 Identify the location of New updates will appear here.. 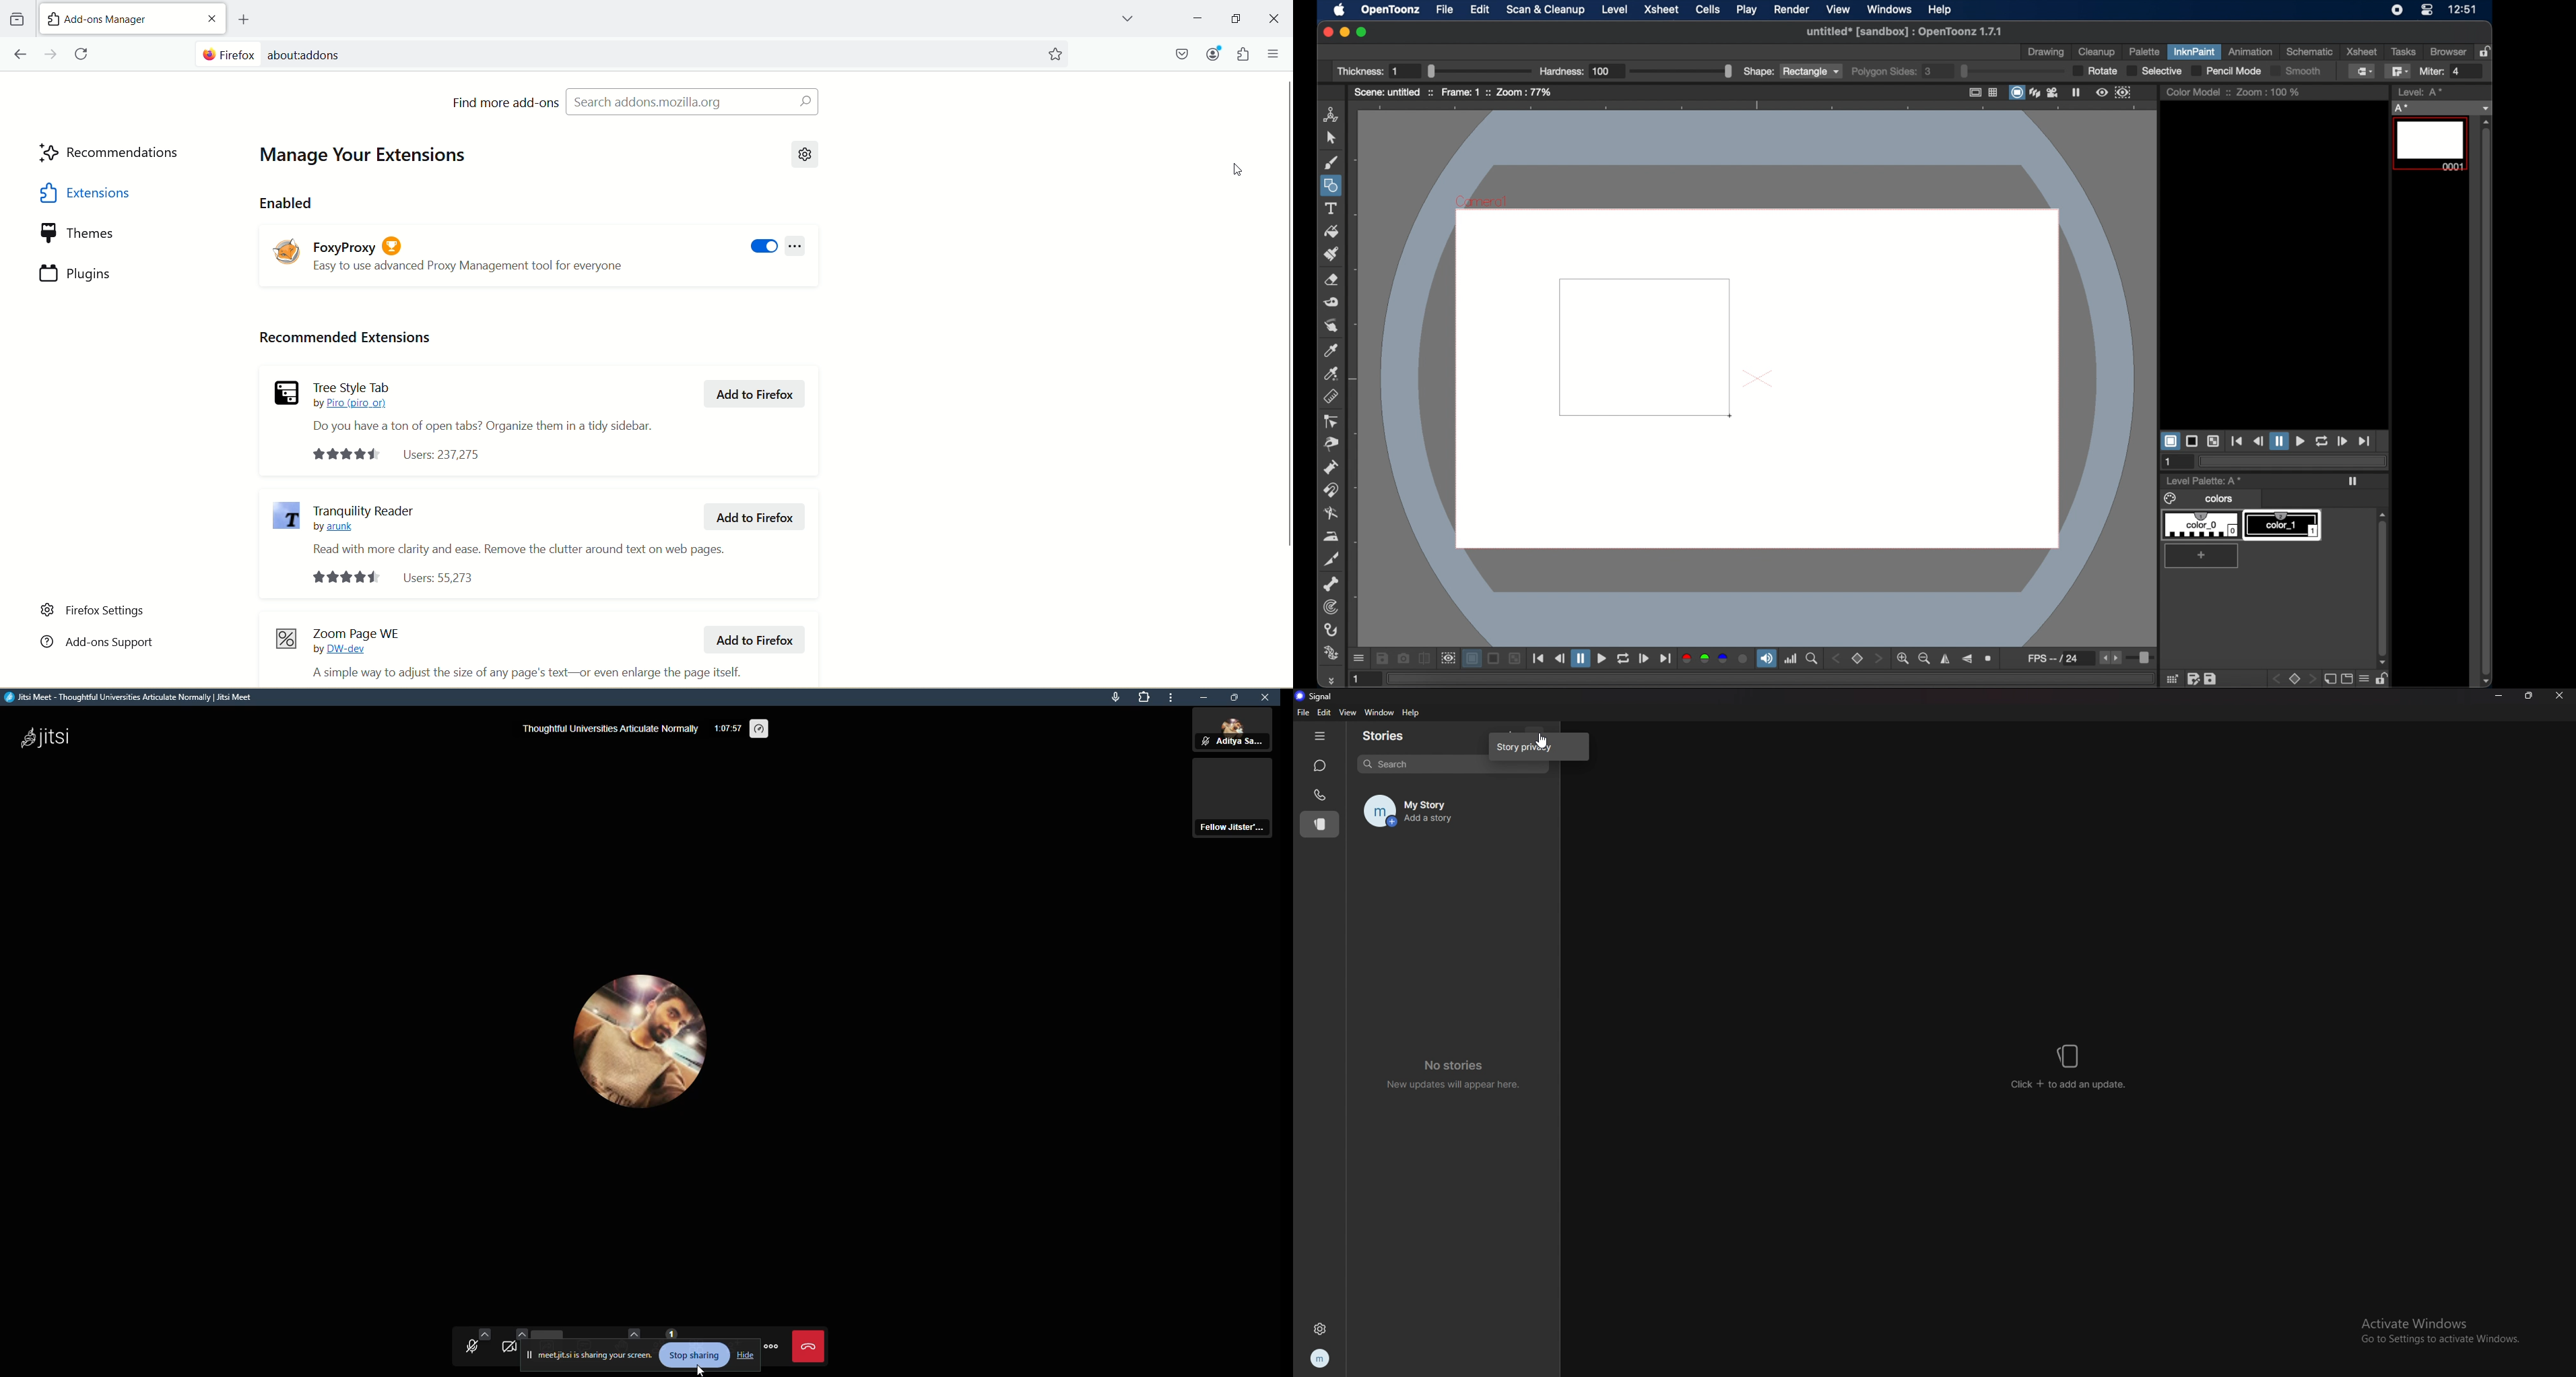
(1455, 1085).